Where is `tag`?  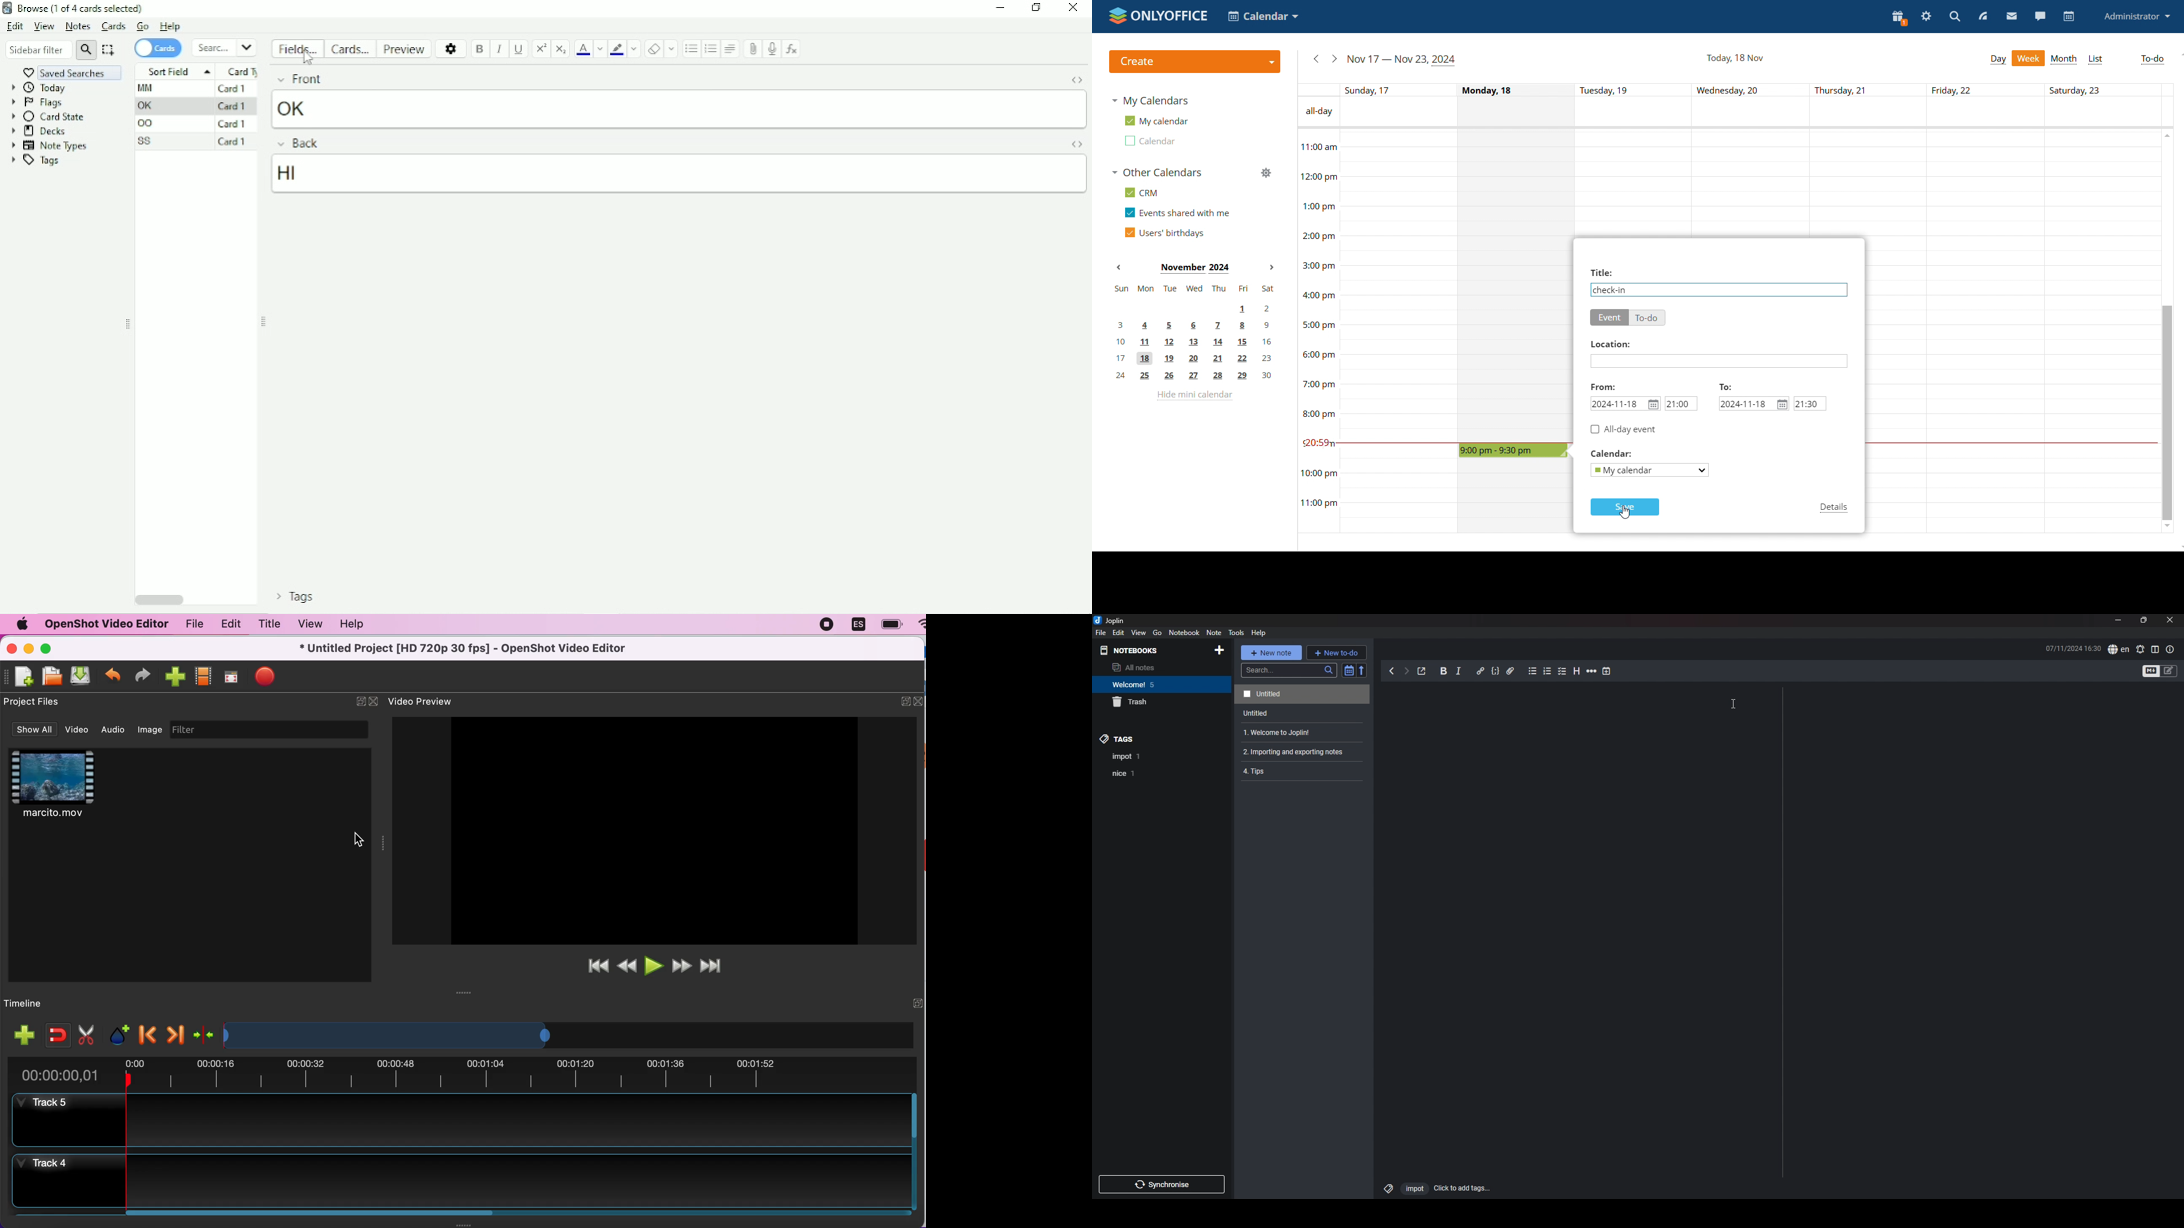
tag is located at coordinates (1127, 757).